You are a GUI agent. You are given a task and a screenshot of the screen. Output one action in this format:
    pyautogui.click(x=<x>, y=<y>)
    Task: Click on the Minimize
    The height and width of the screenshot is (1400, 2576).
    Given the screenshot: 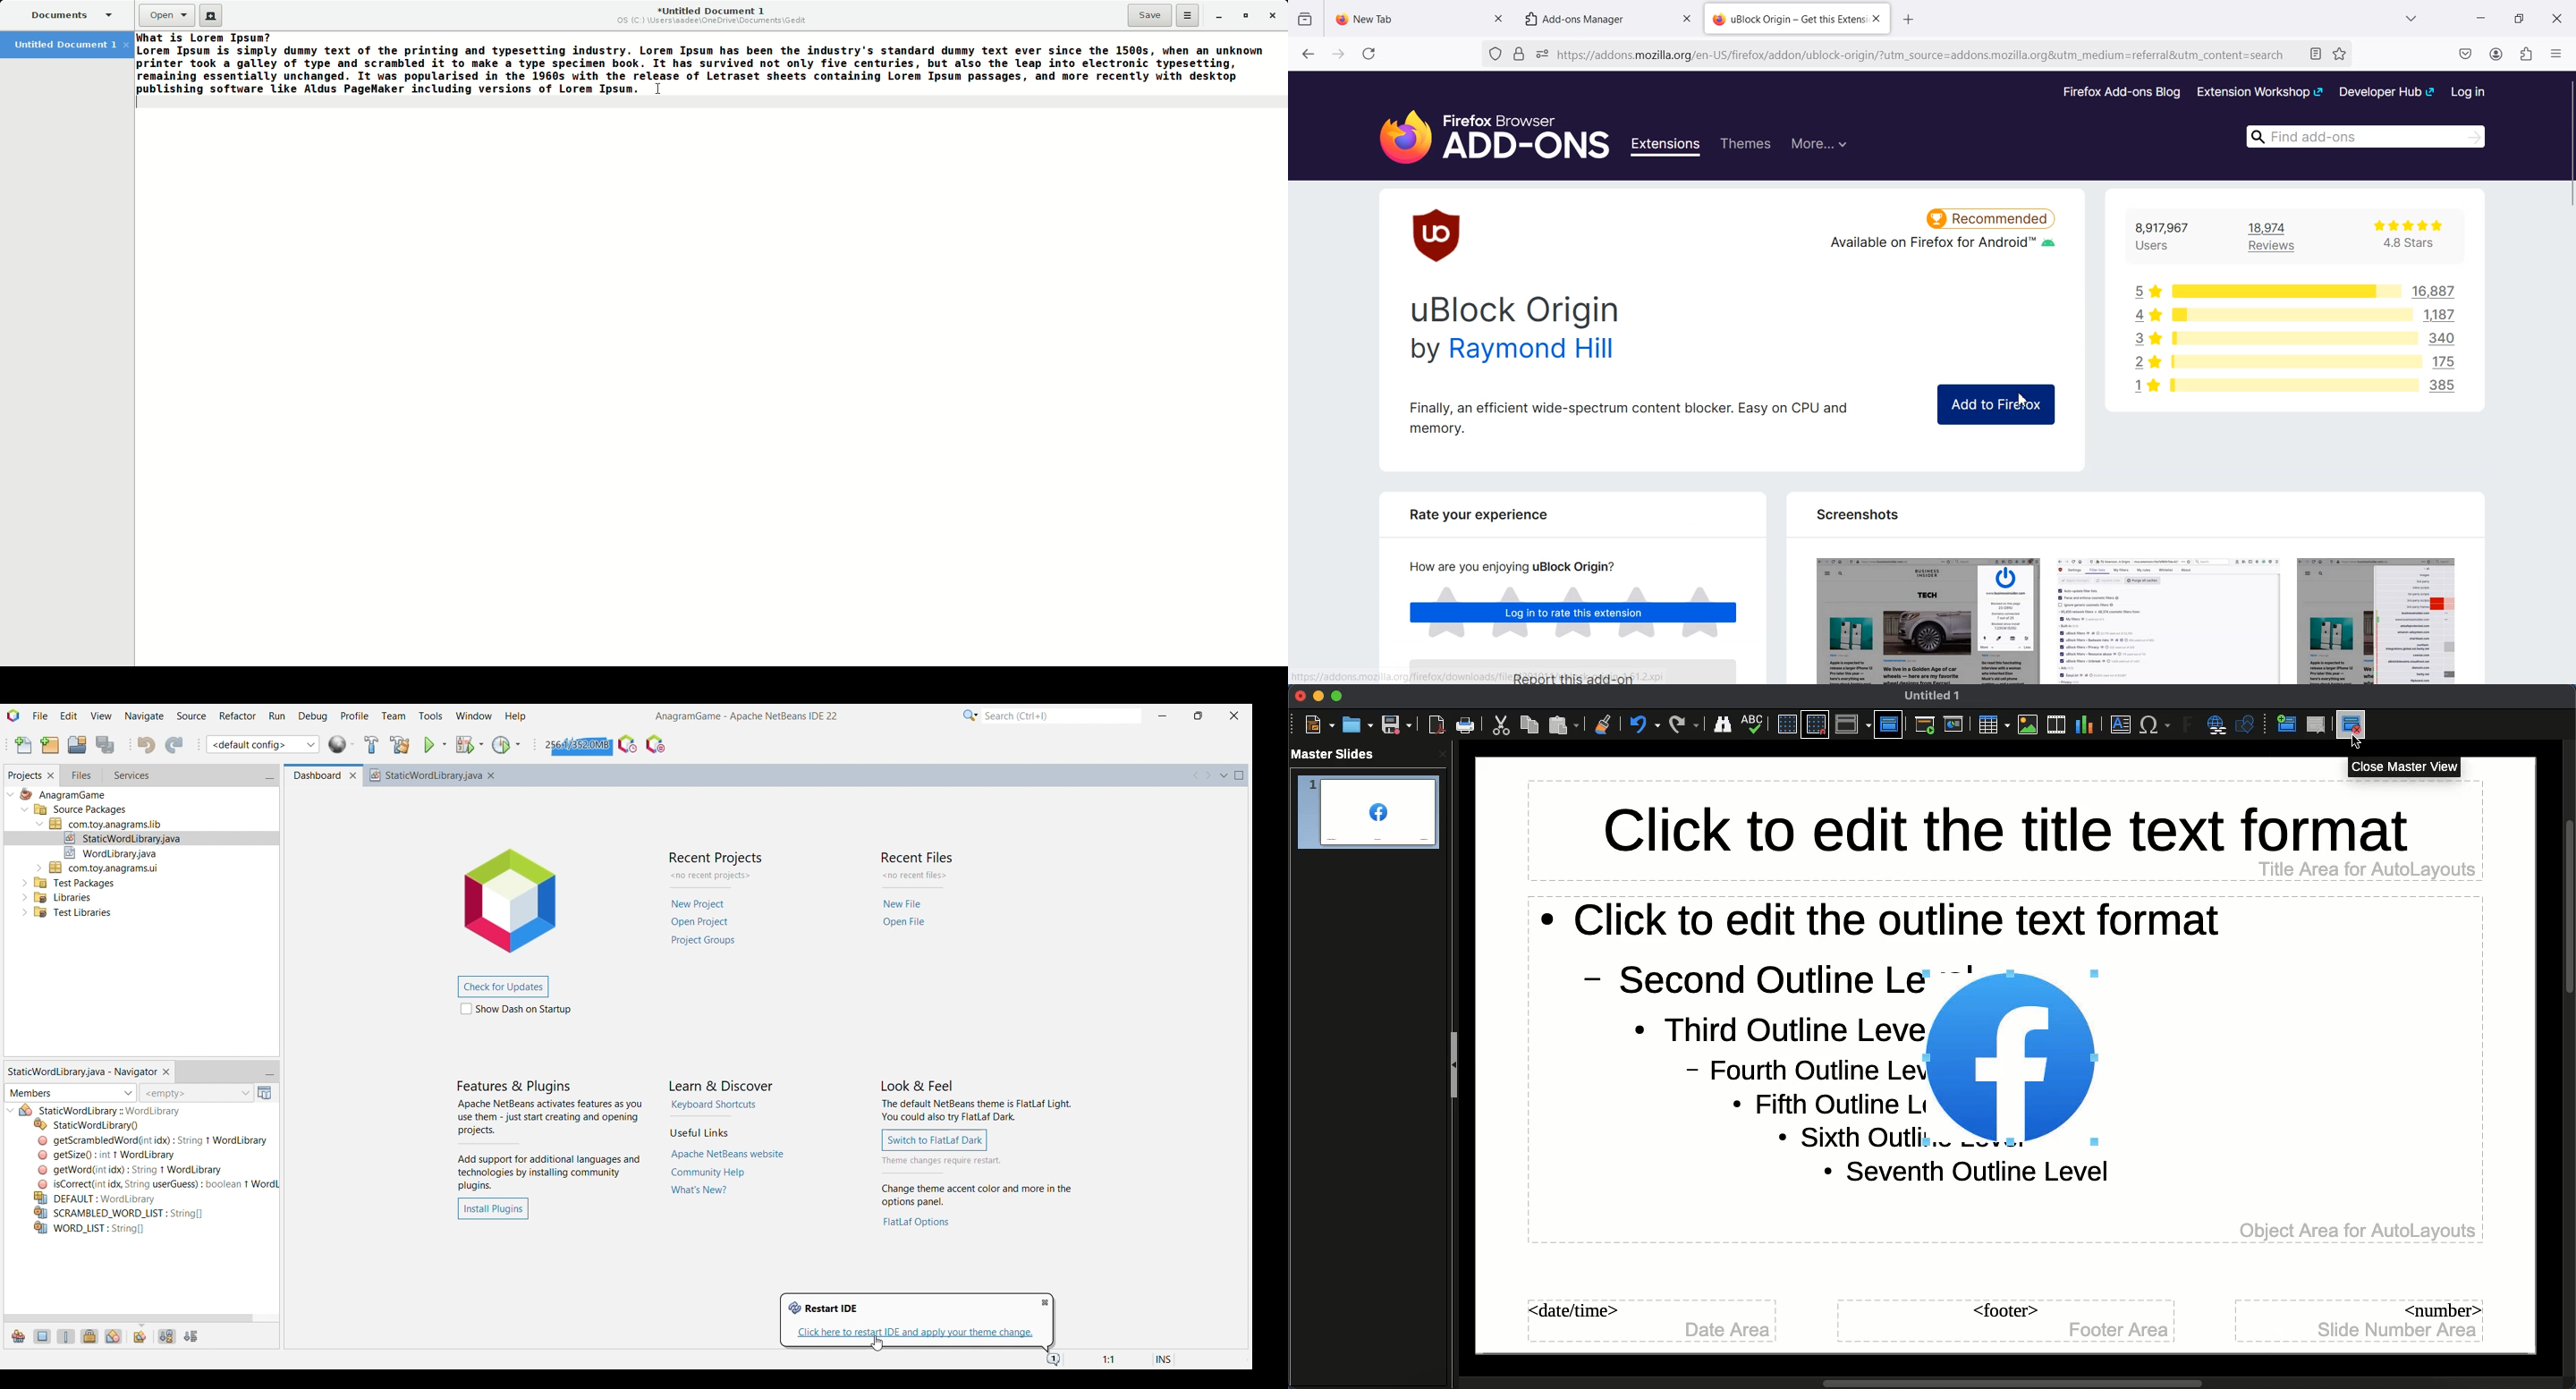 What is the action you would take?
    pyautogui.click(x=2481, y=18)
    